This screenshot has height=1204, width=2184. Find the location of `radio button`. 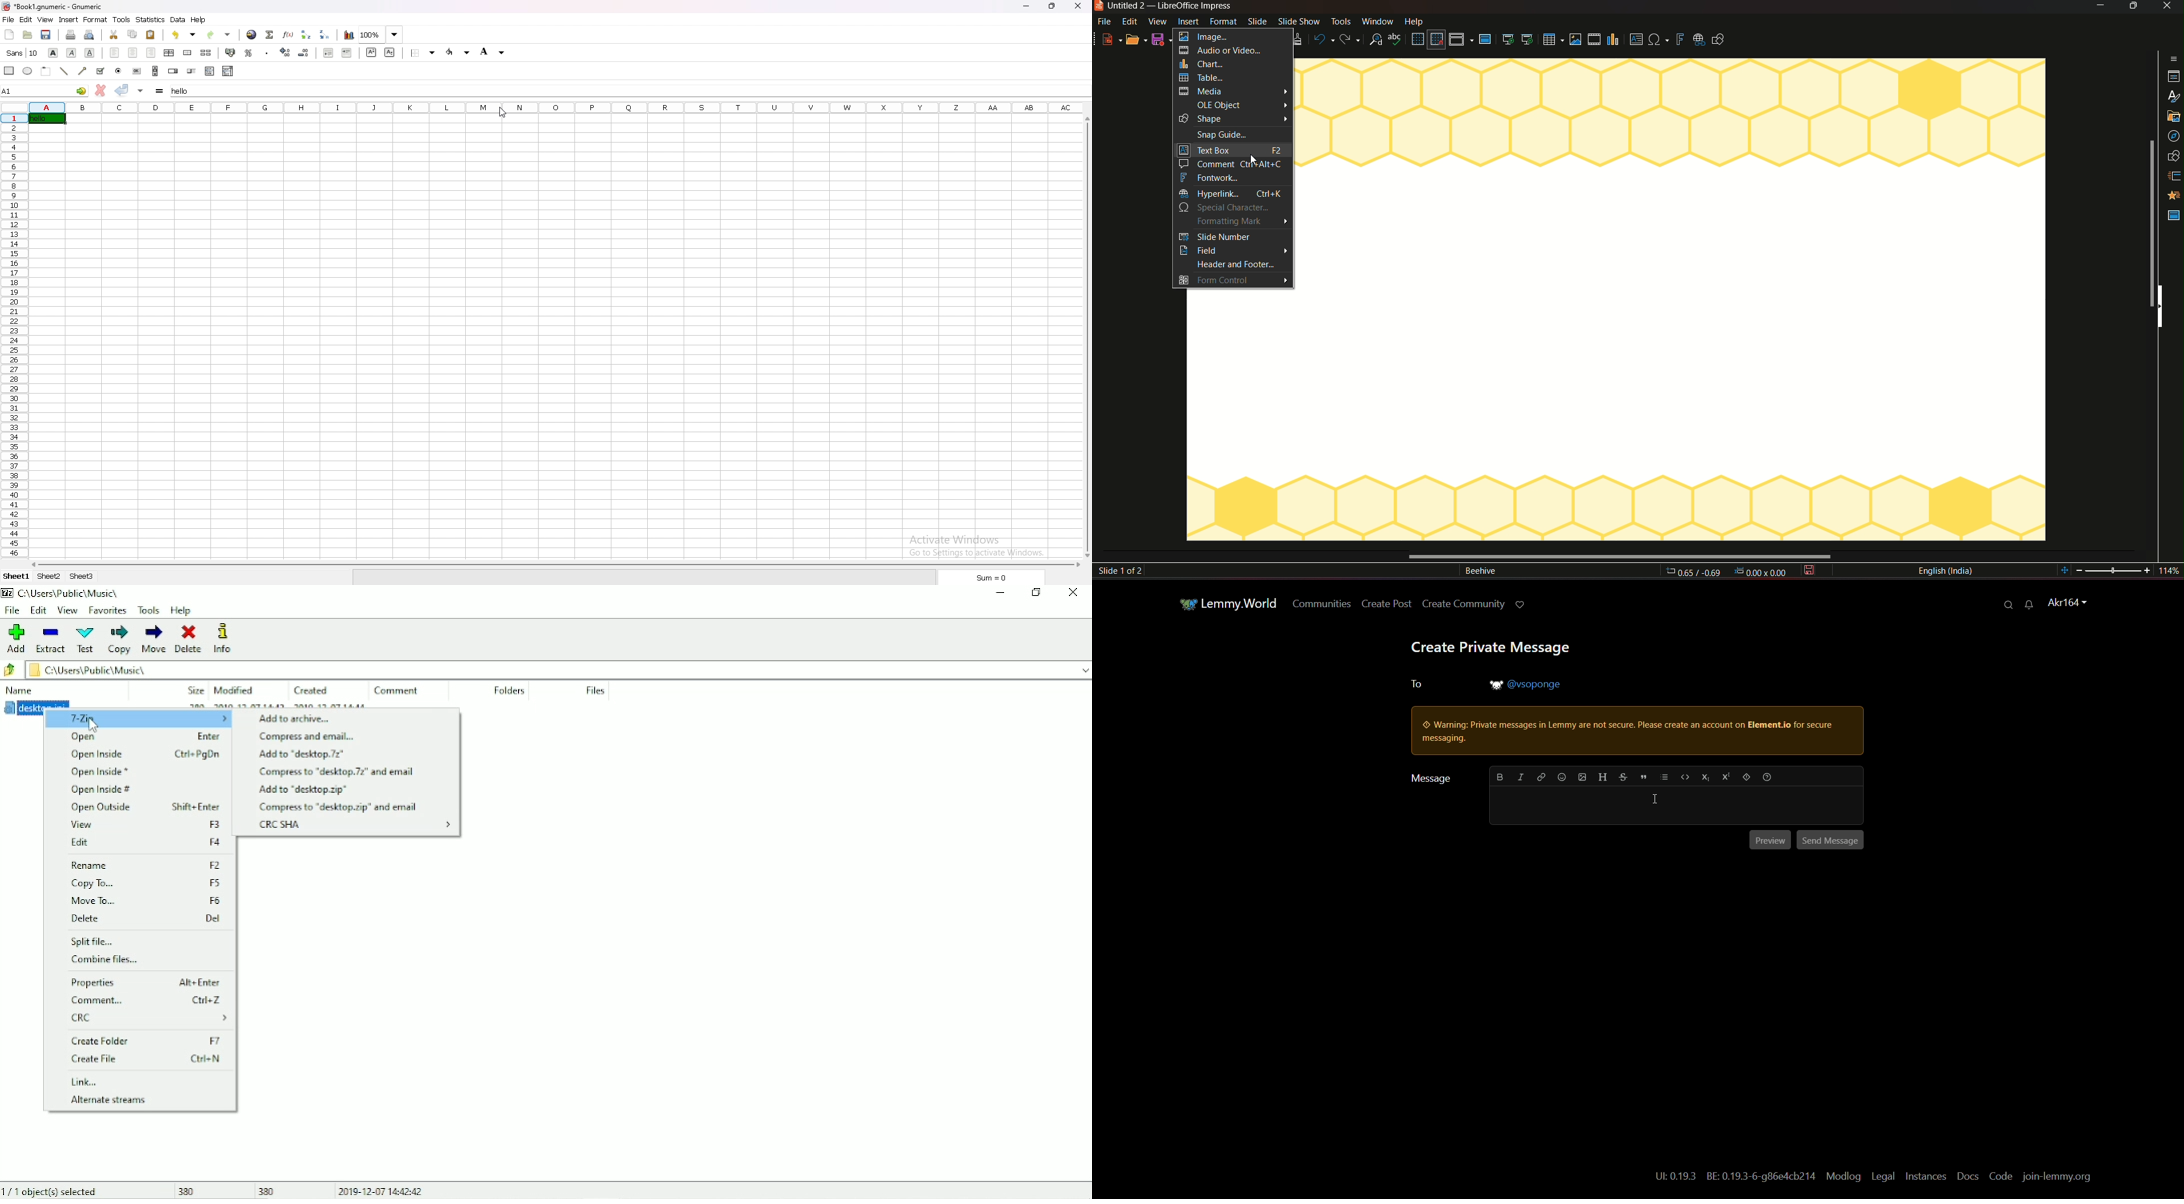

radio button is located at coordinates (118, 71).